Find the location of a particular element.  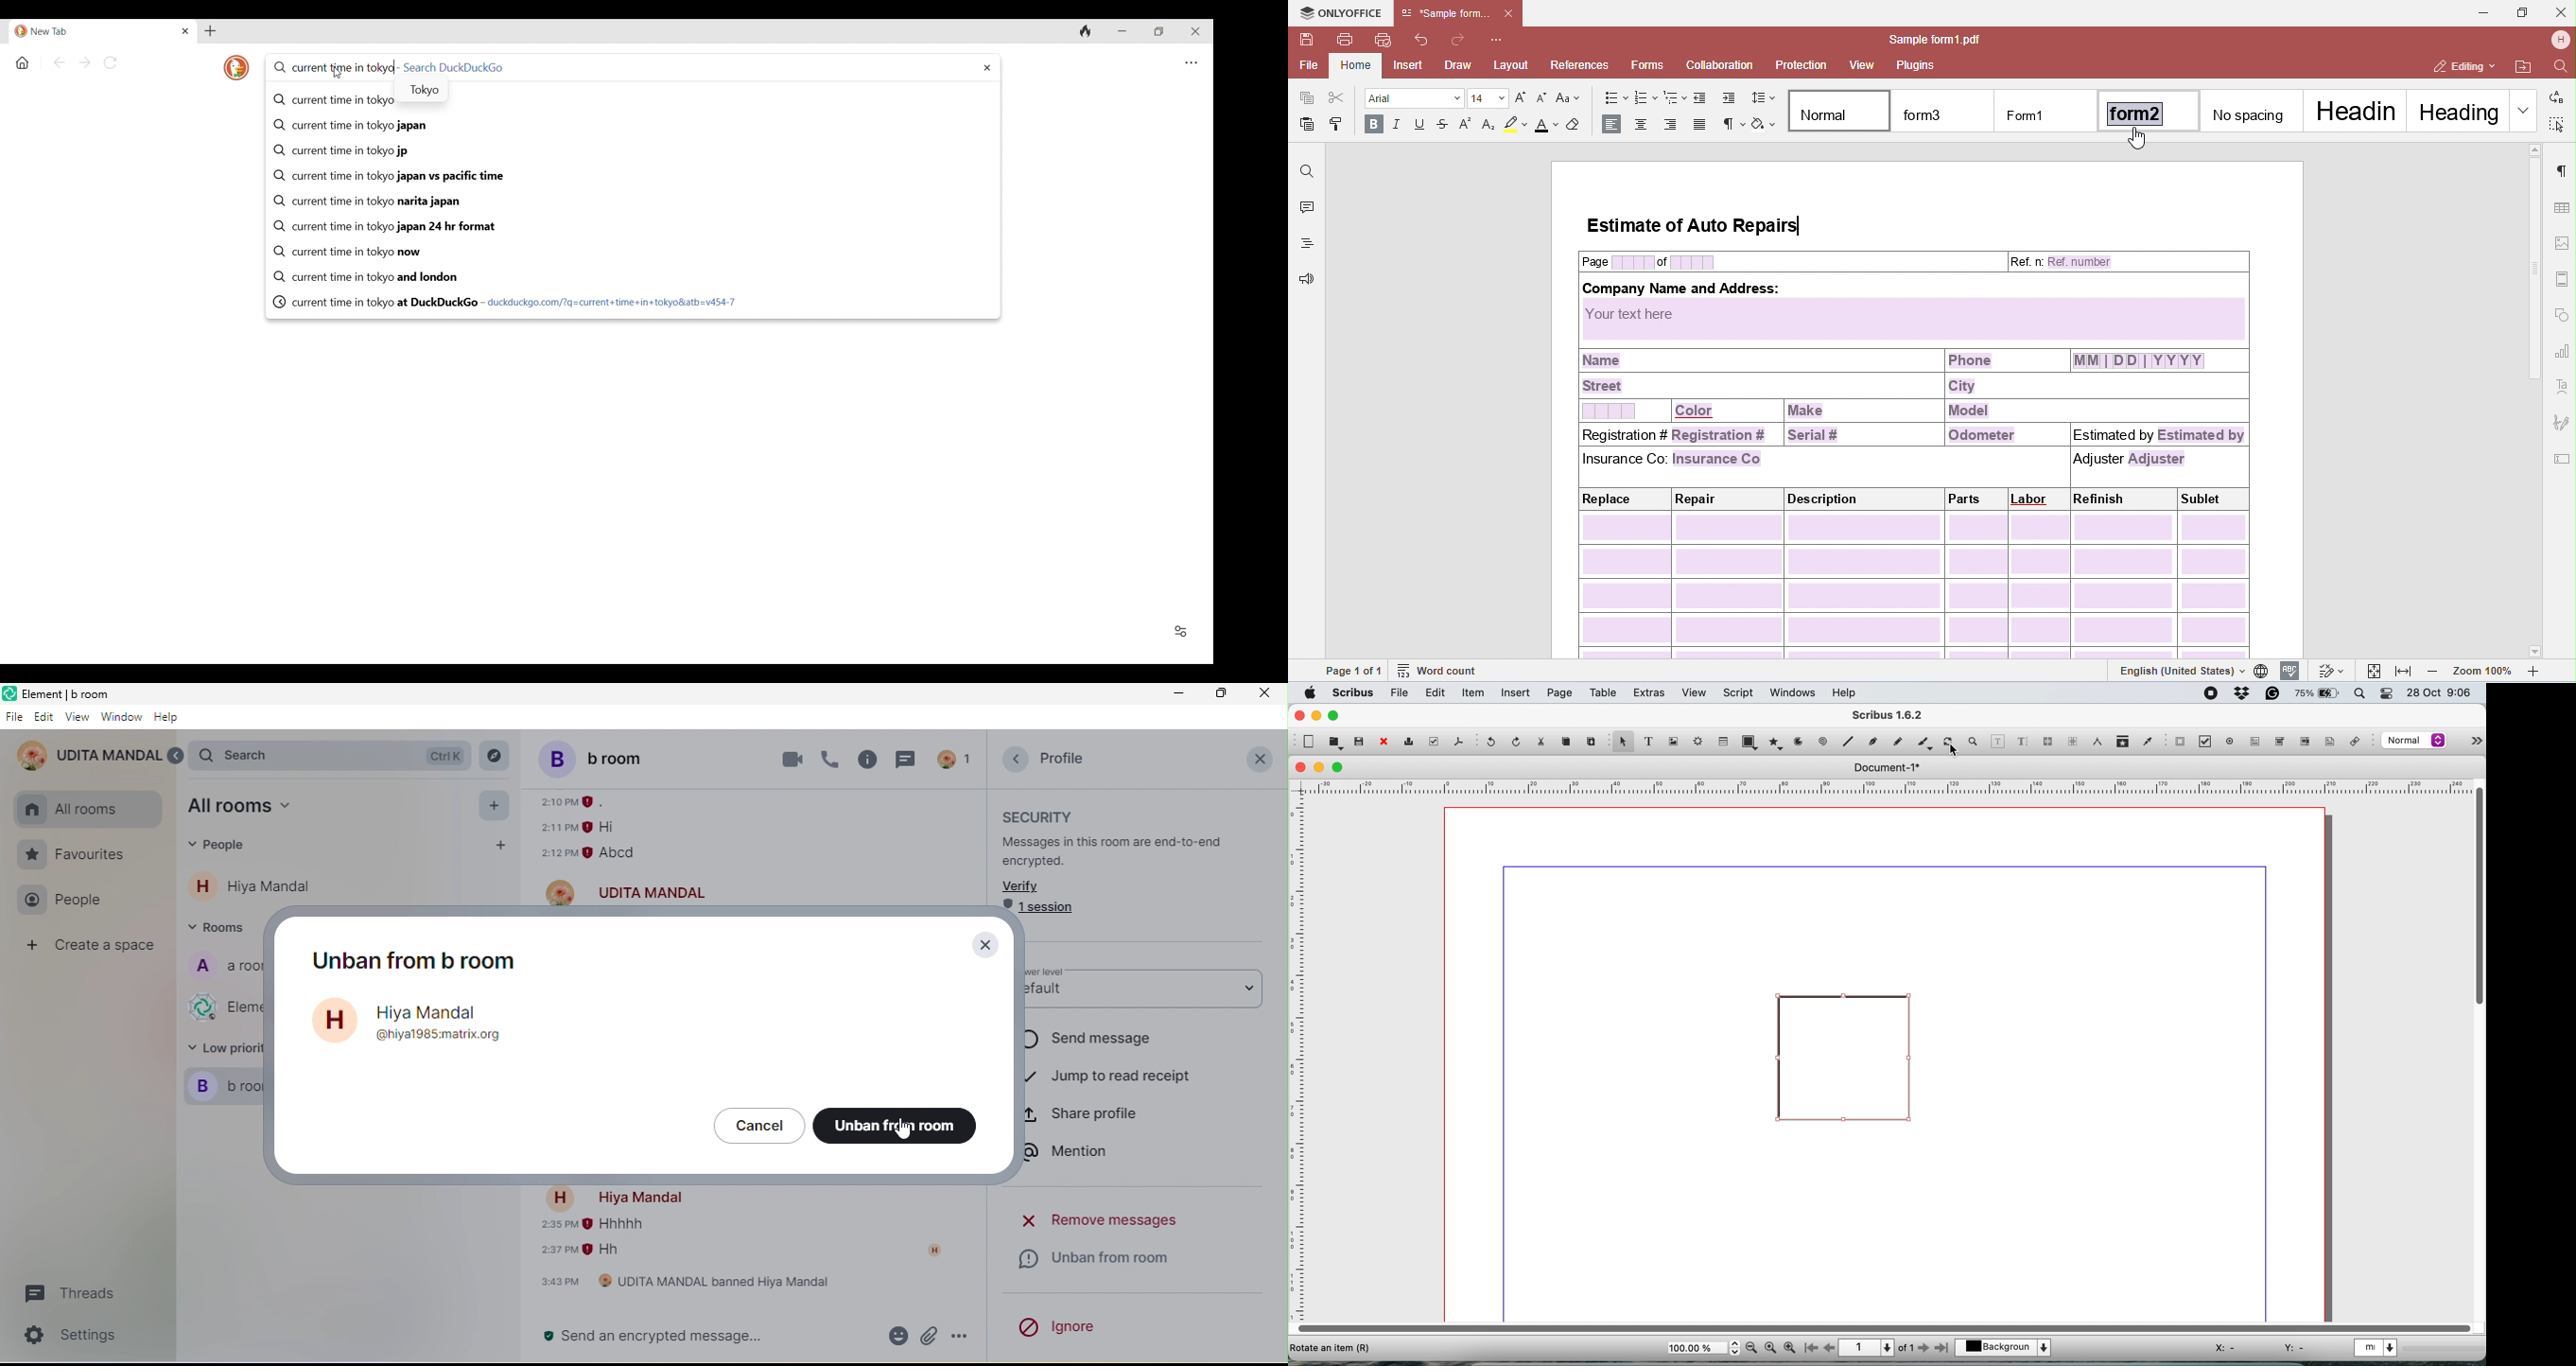

spotlight search is located at coordinates (2357, 694).